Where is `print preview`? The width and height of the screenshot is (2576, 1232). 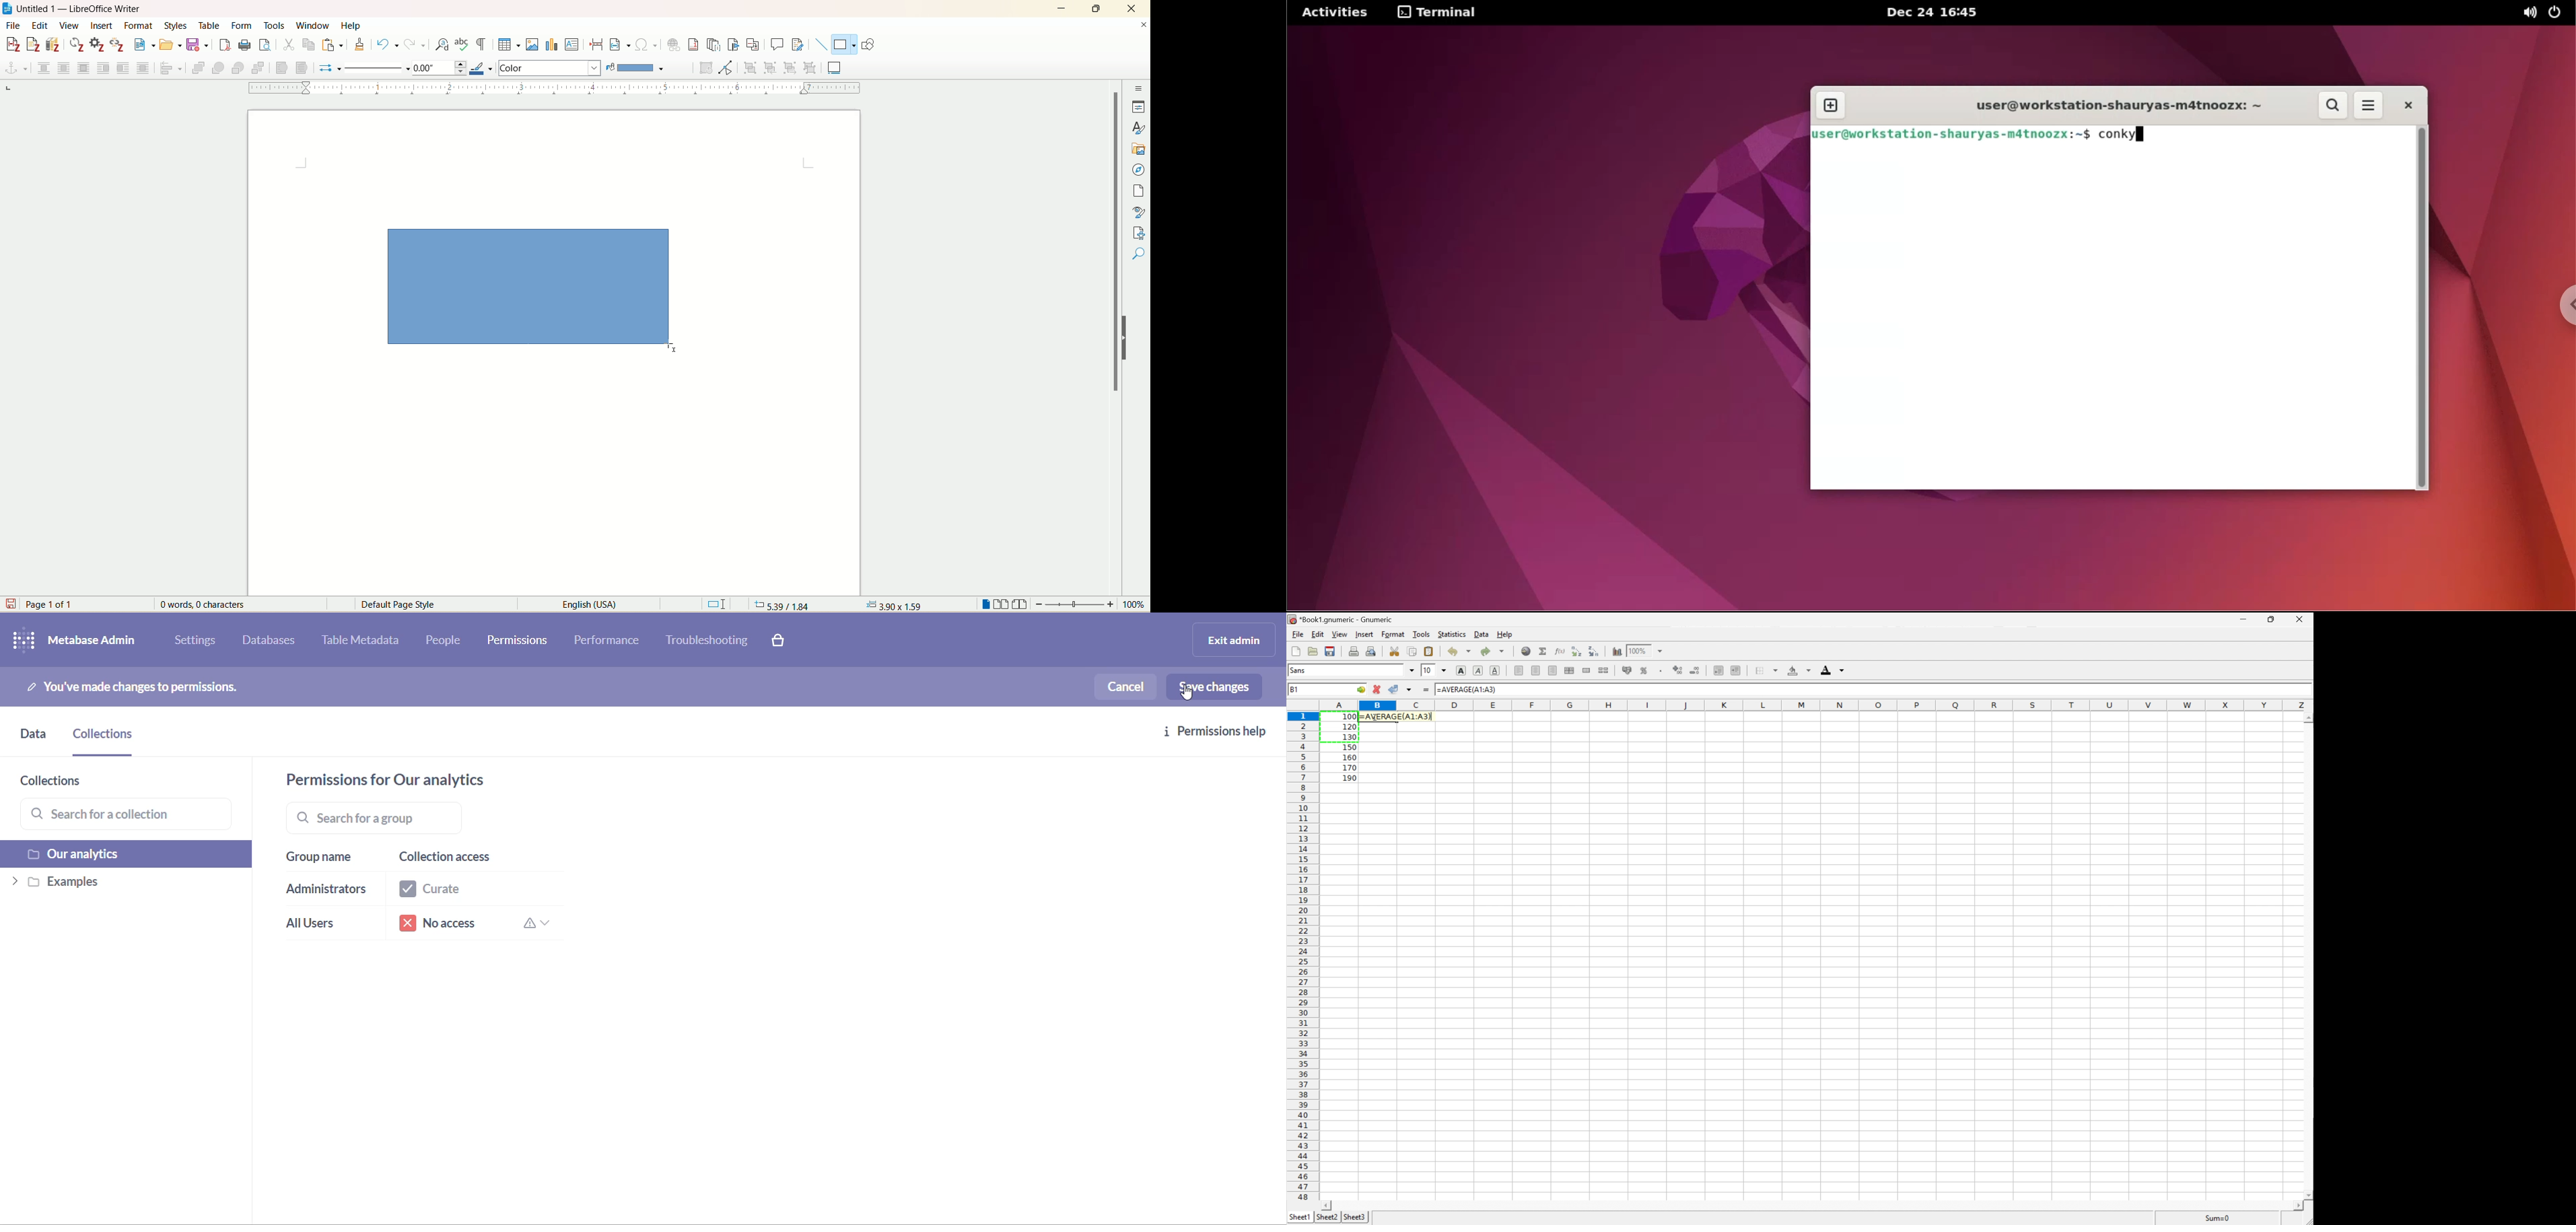 print preview is located at coordinates (266, 44).